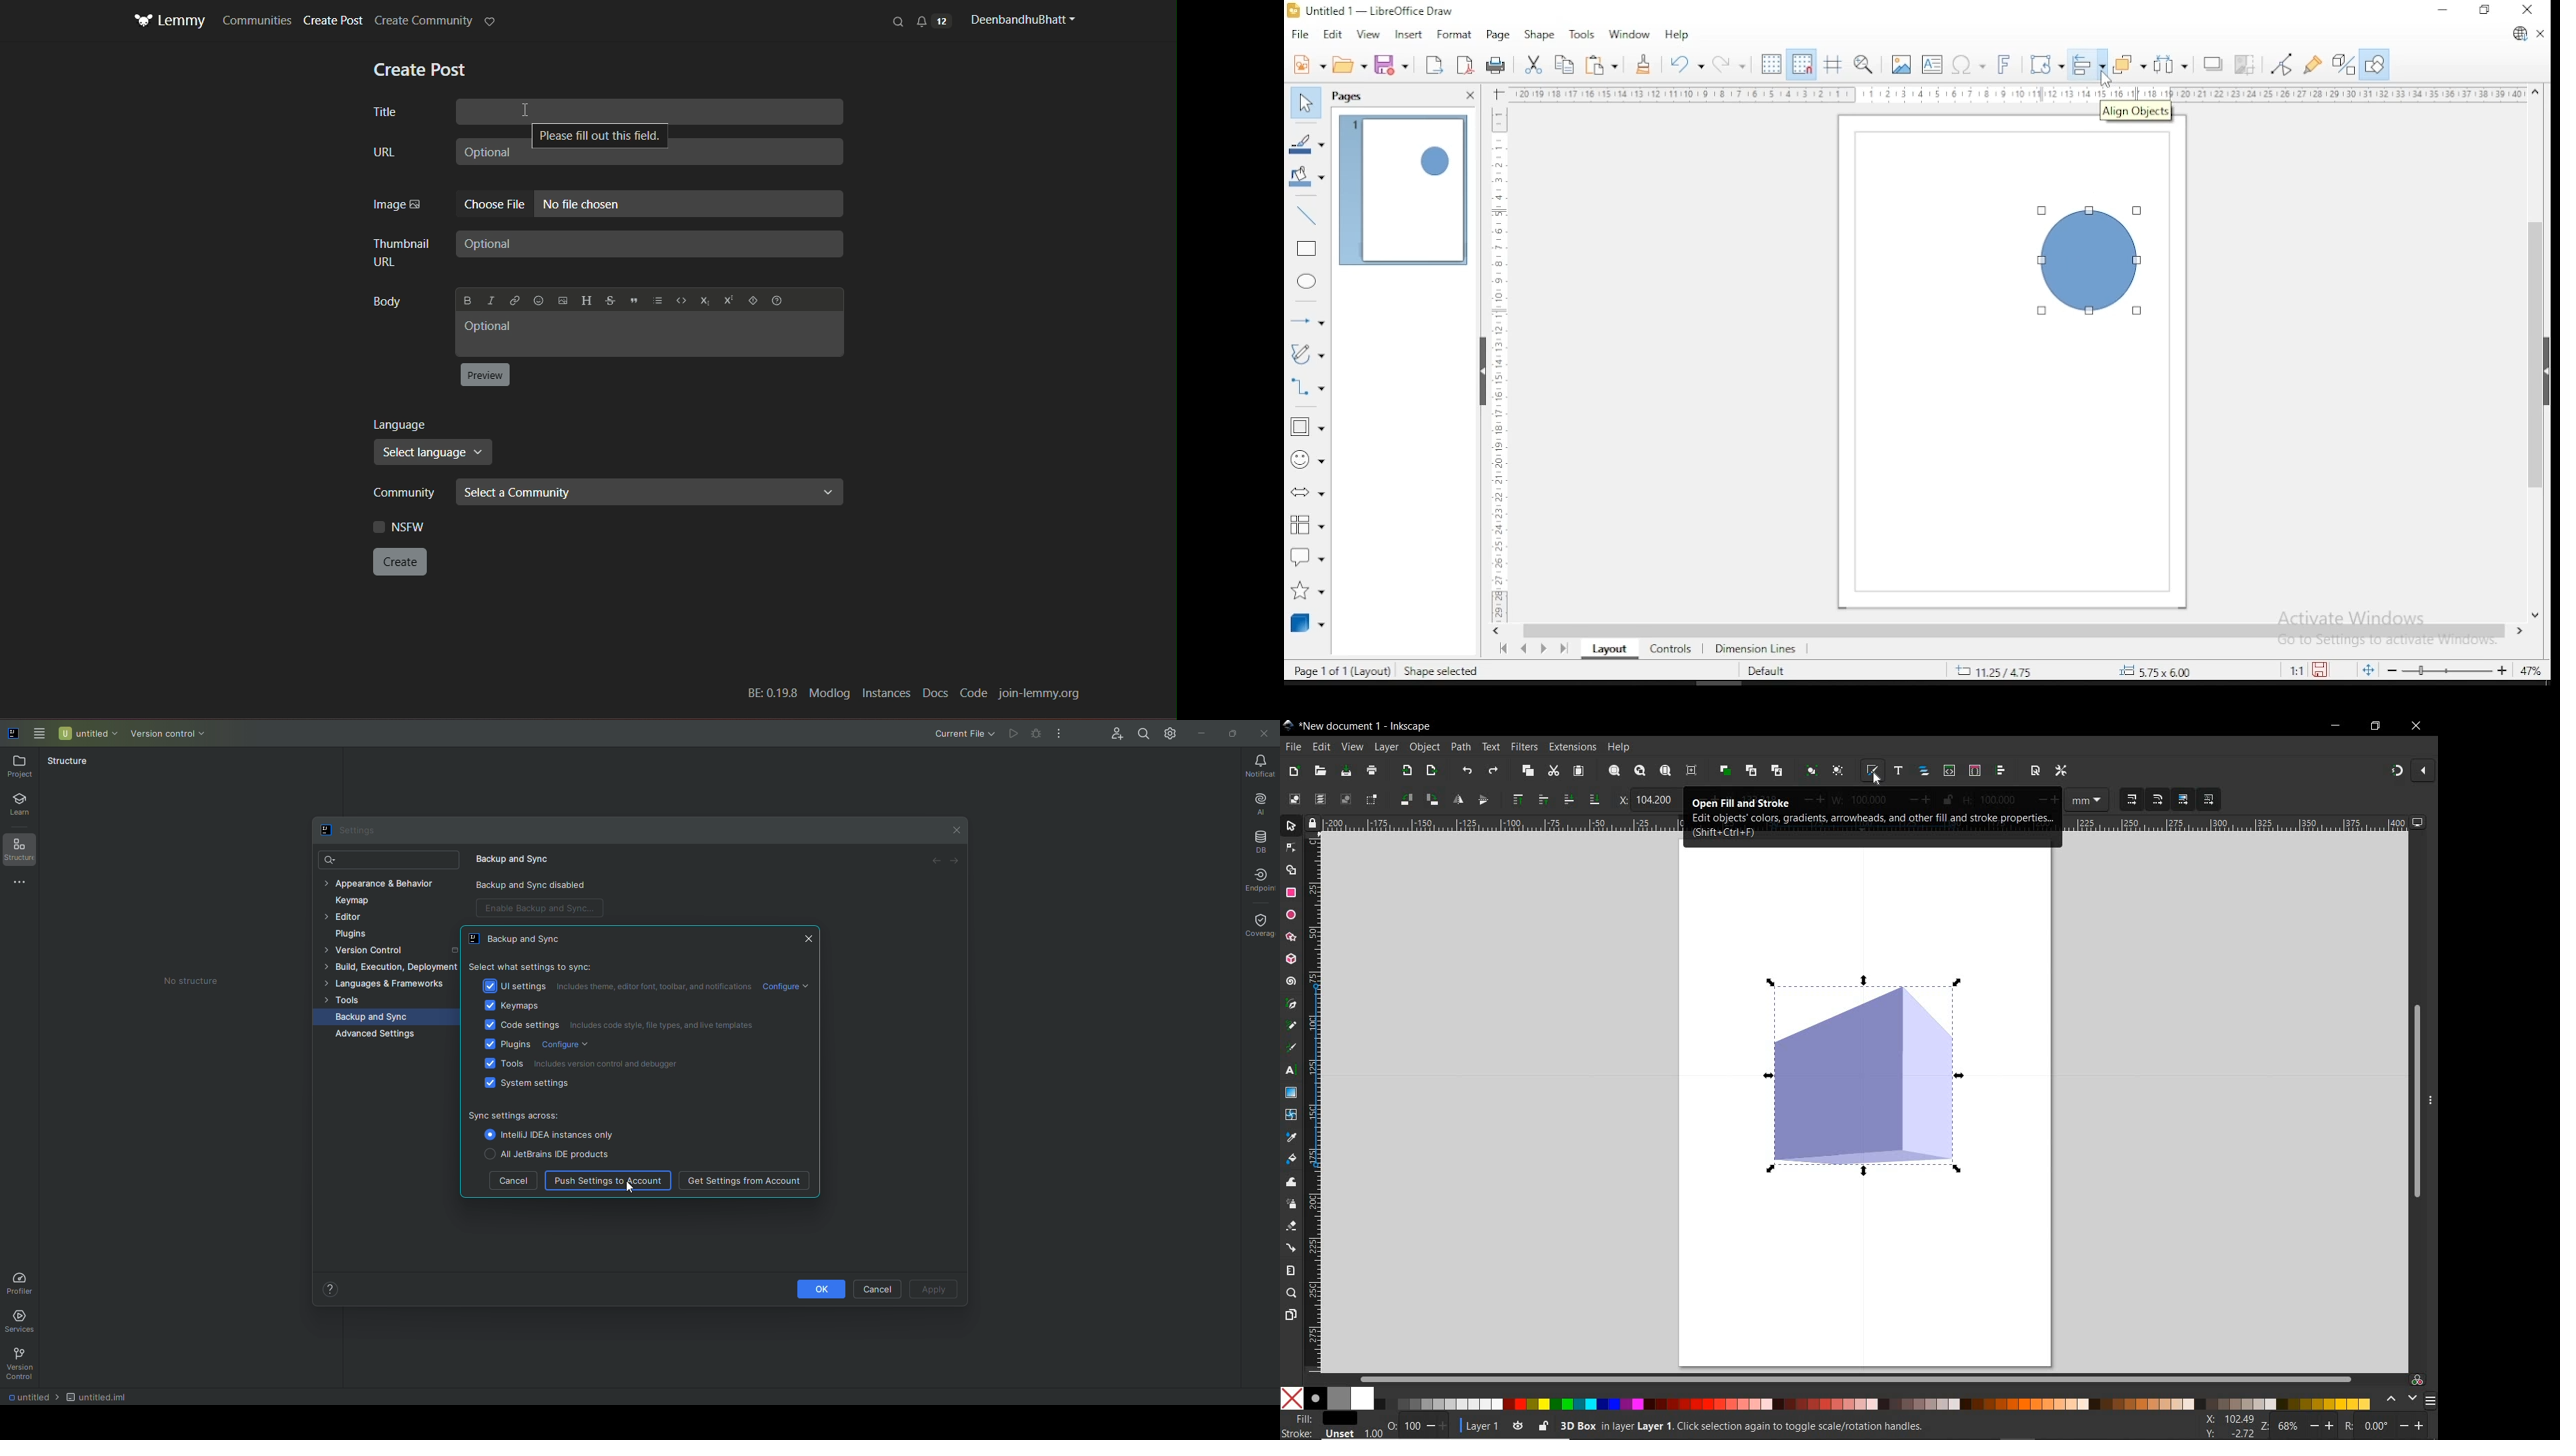 This screenshot has width=2576, height=1456. What do you see at coordinates (1308, 556) in the screenshot?
I see `callout shapes` at bounding box center [1308, 556].